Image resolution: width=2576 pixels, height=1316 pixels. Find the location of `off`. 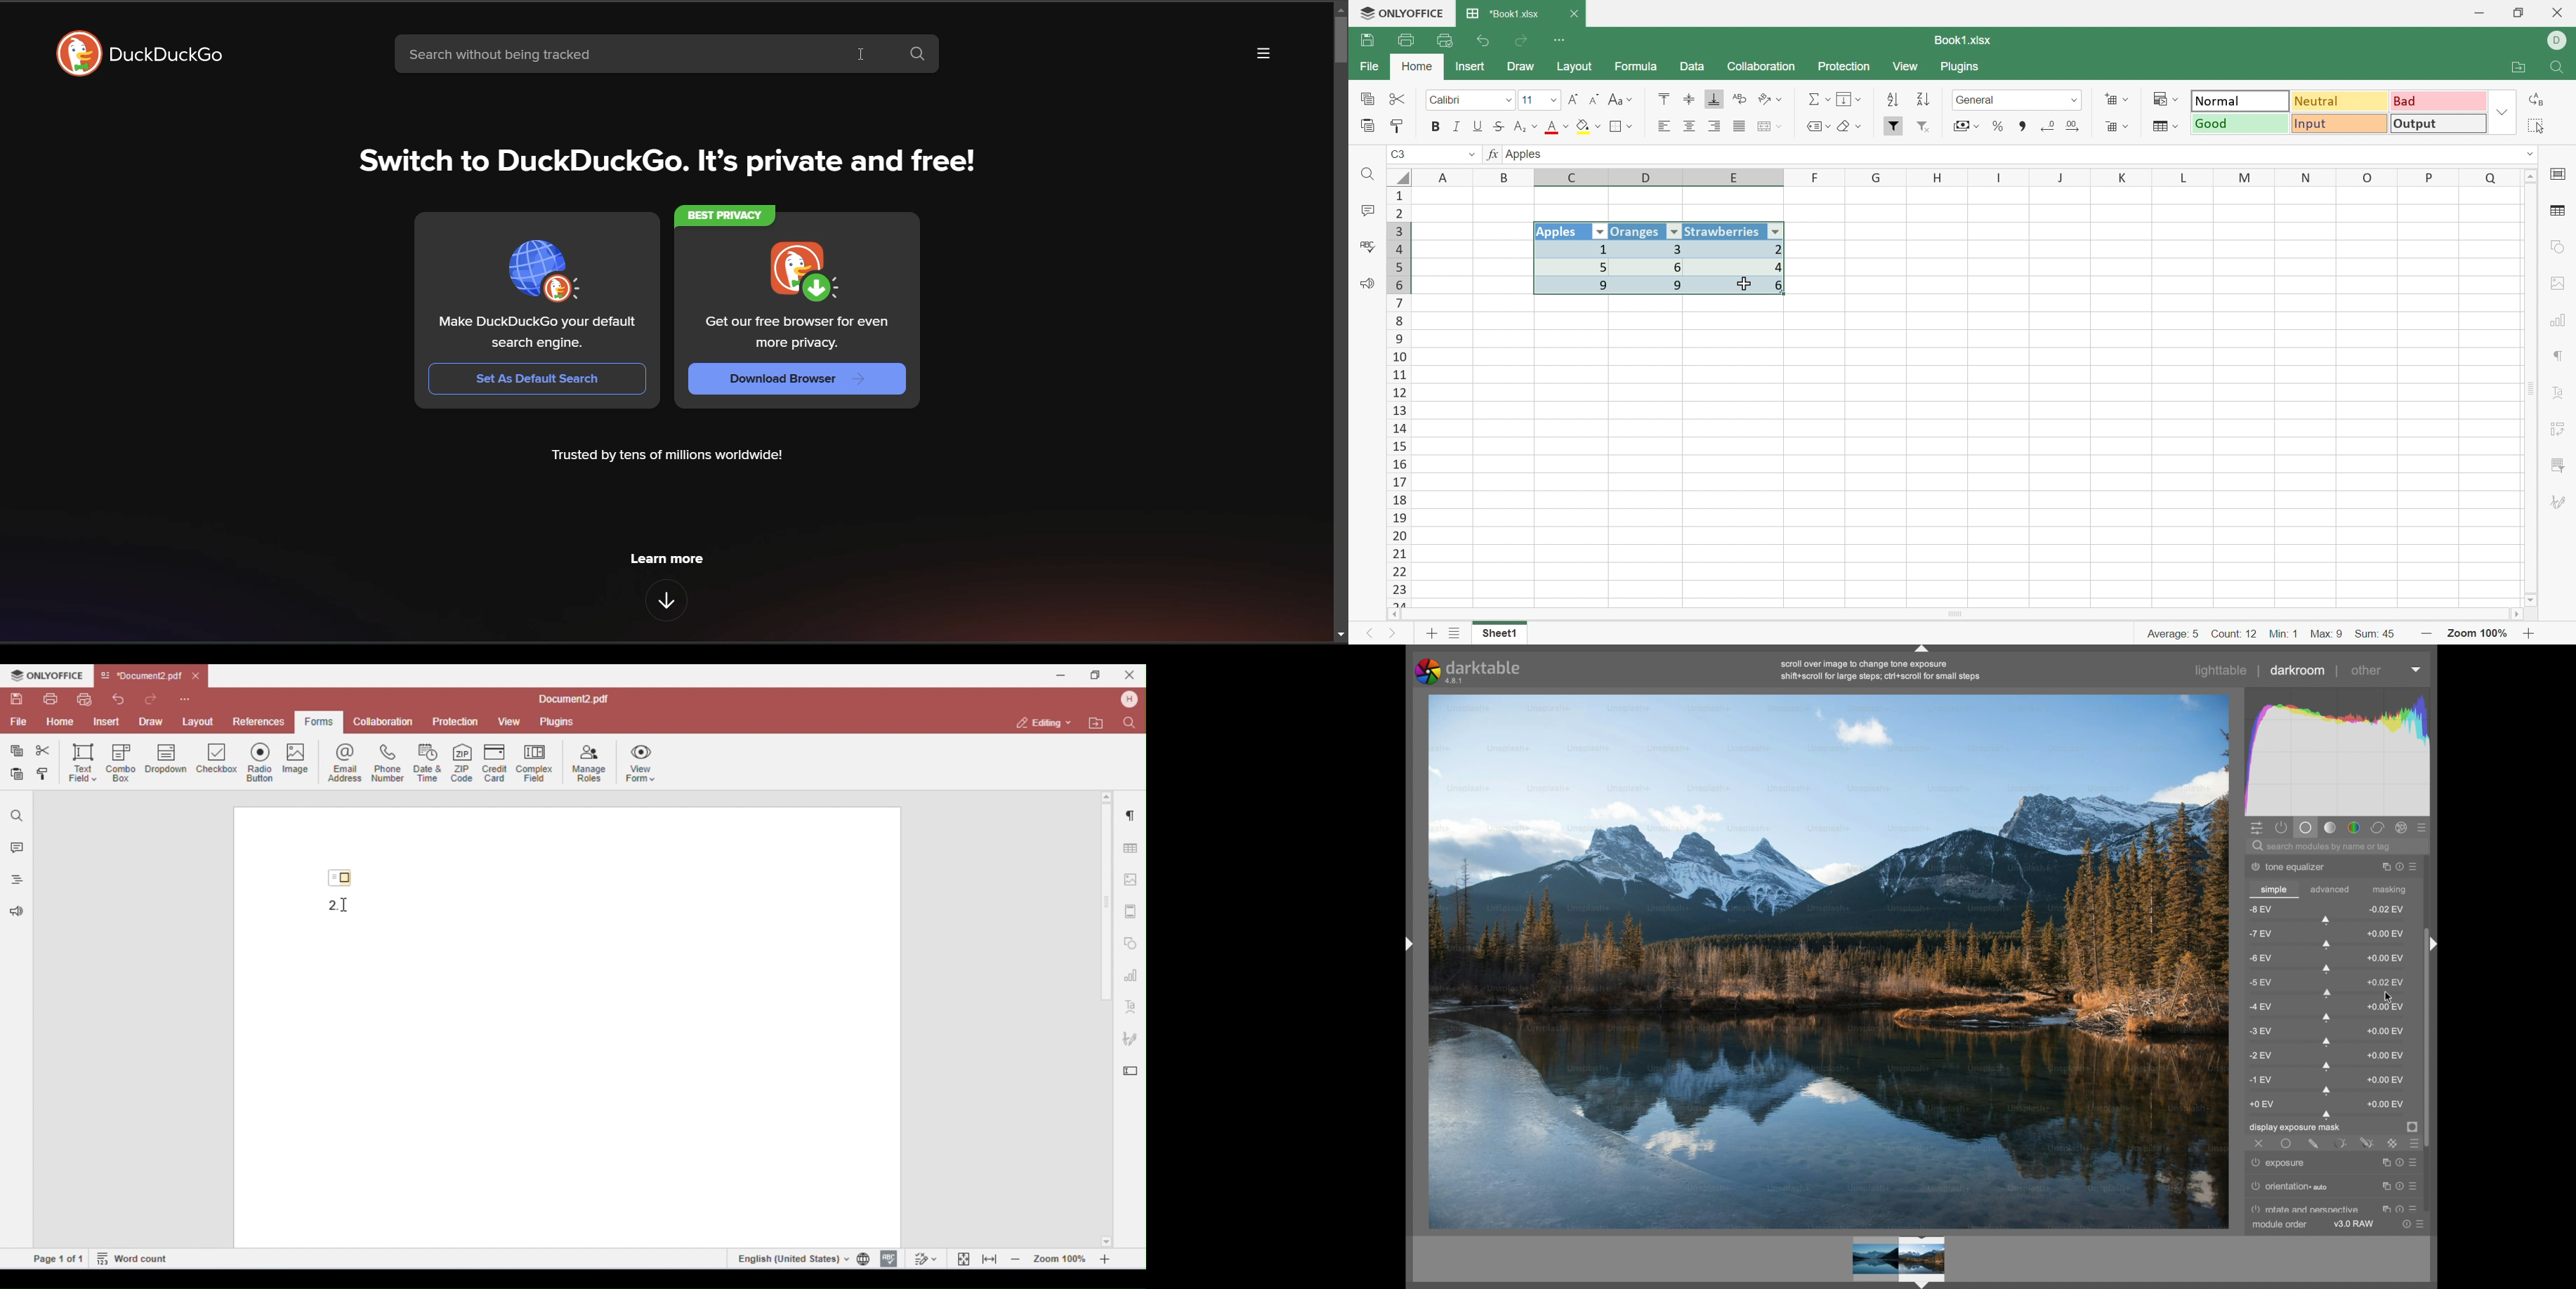

off is located at coordinates (2260, 1143).